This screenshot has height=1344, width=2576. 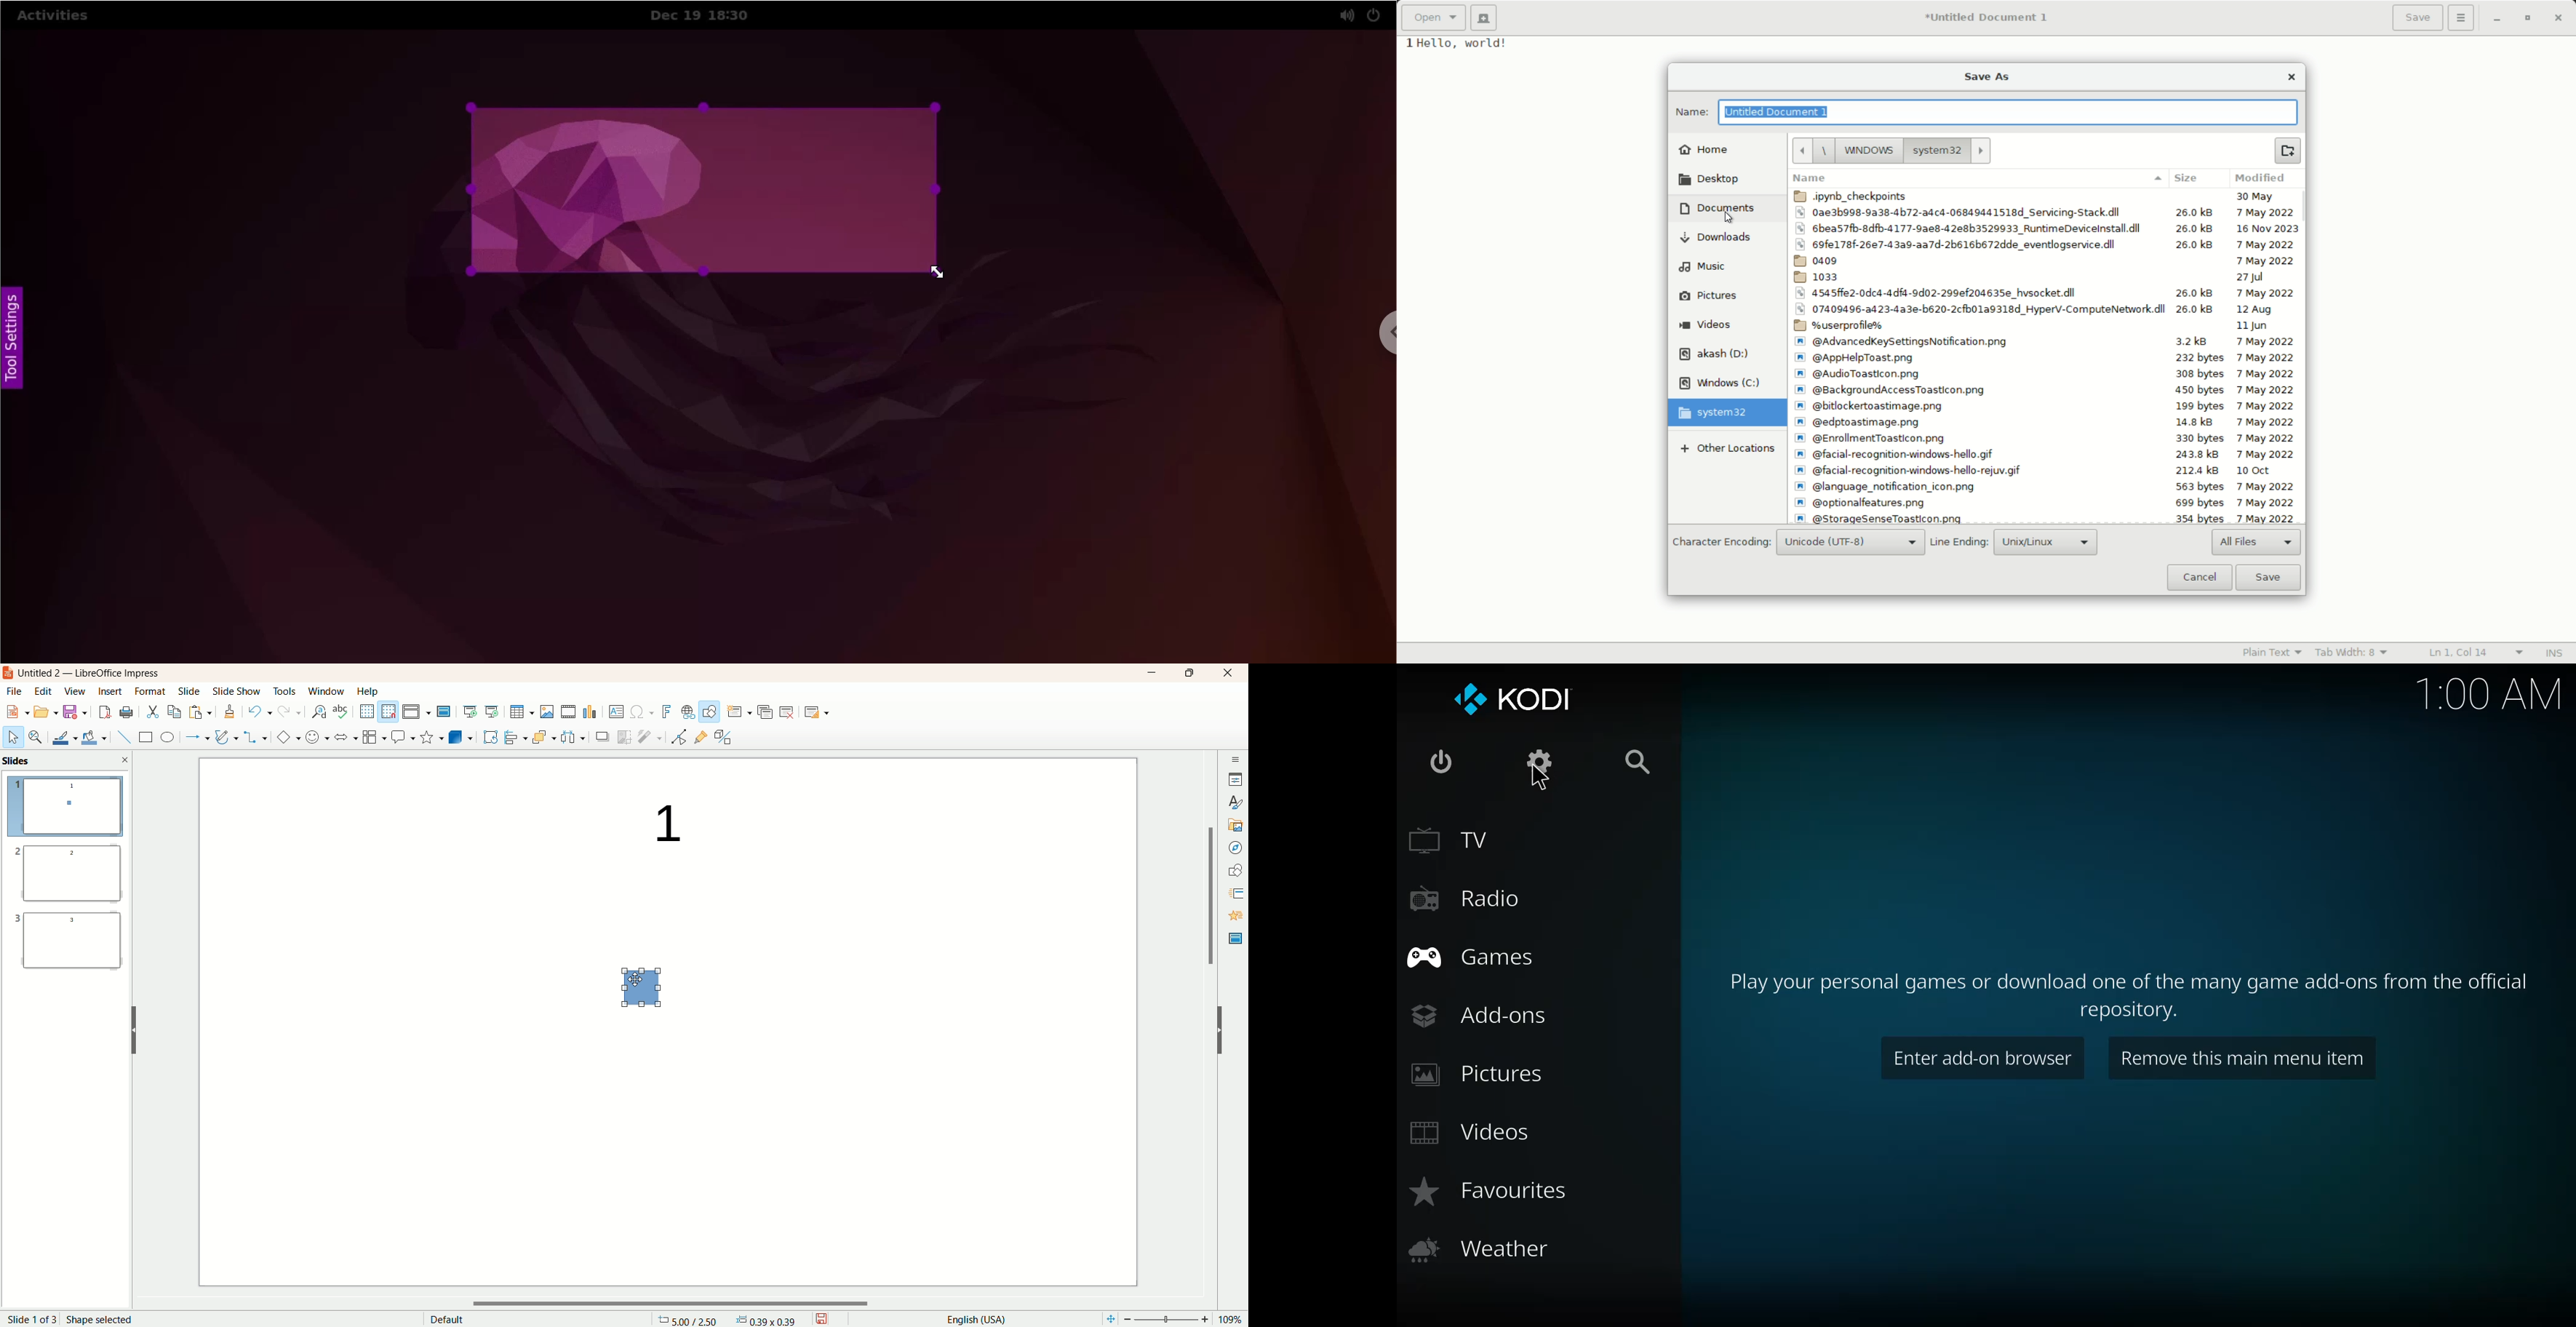 What do you see at coordinates (1189, 675) in the screenshot?
I see `maximize` at bounding box center [1189, 675].